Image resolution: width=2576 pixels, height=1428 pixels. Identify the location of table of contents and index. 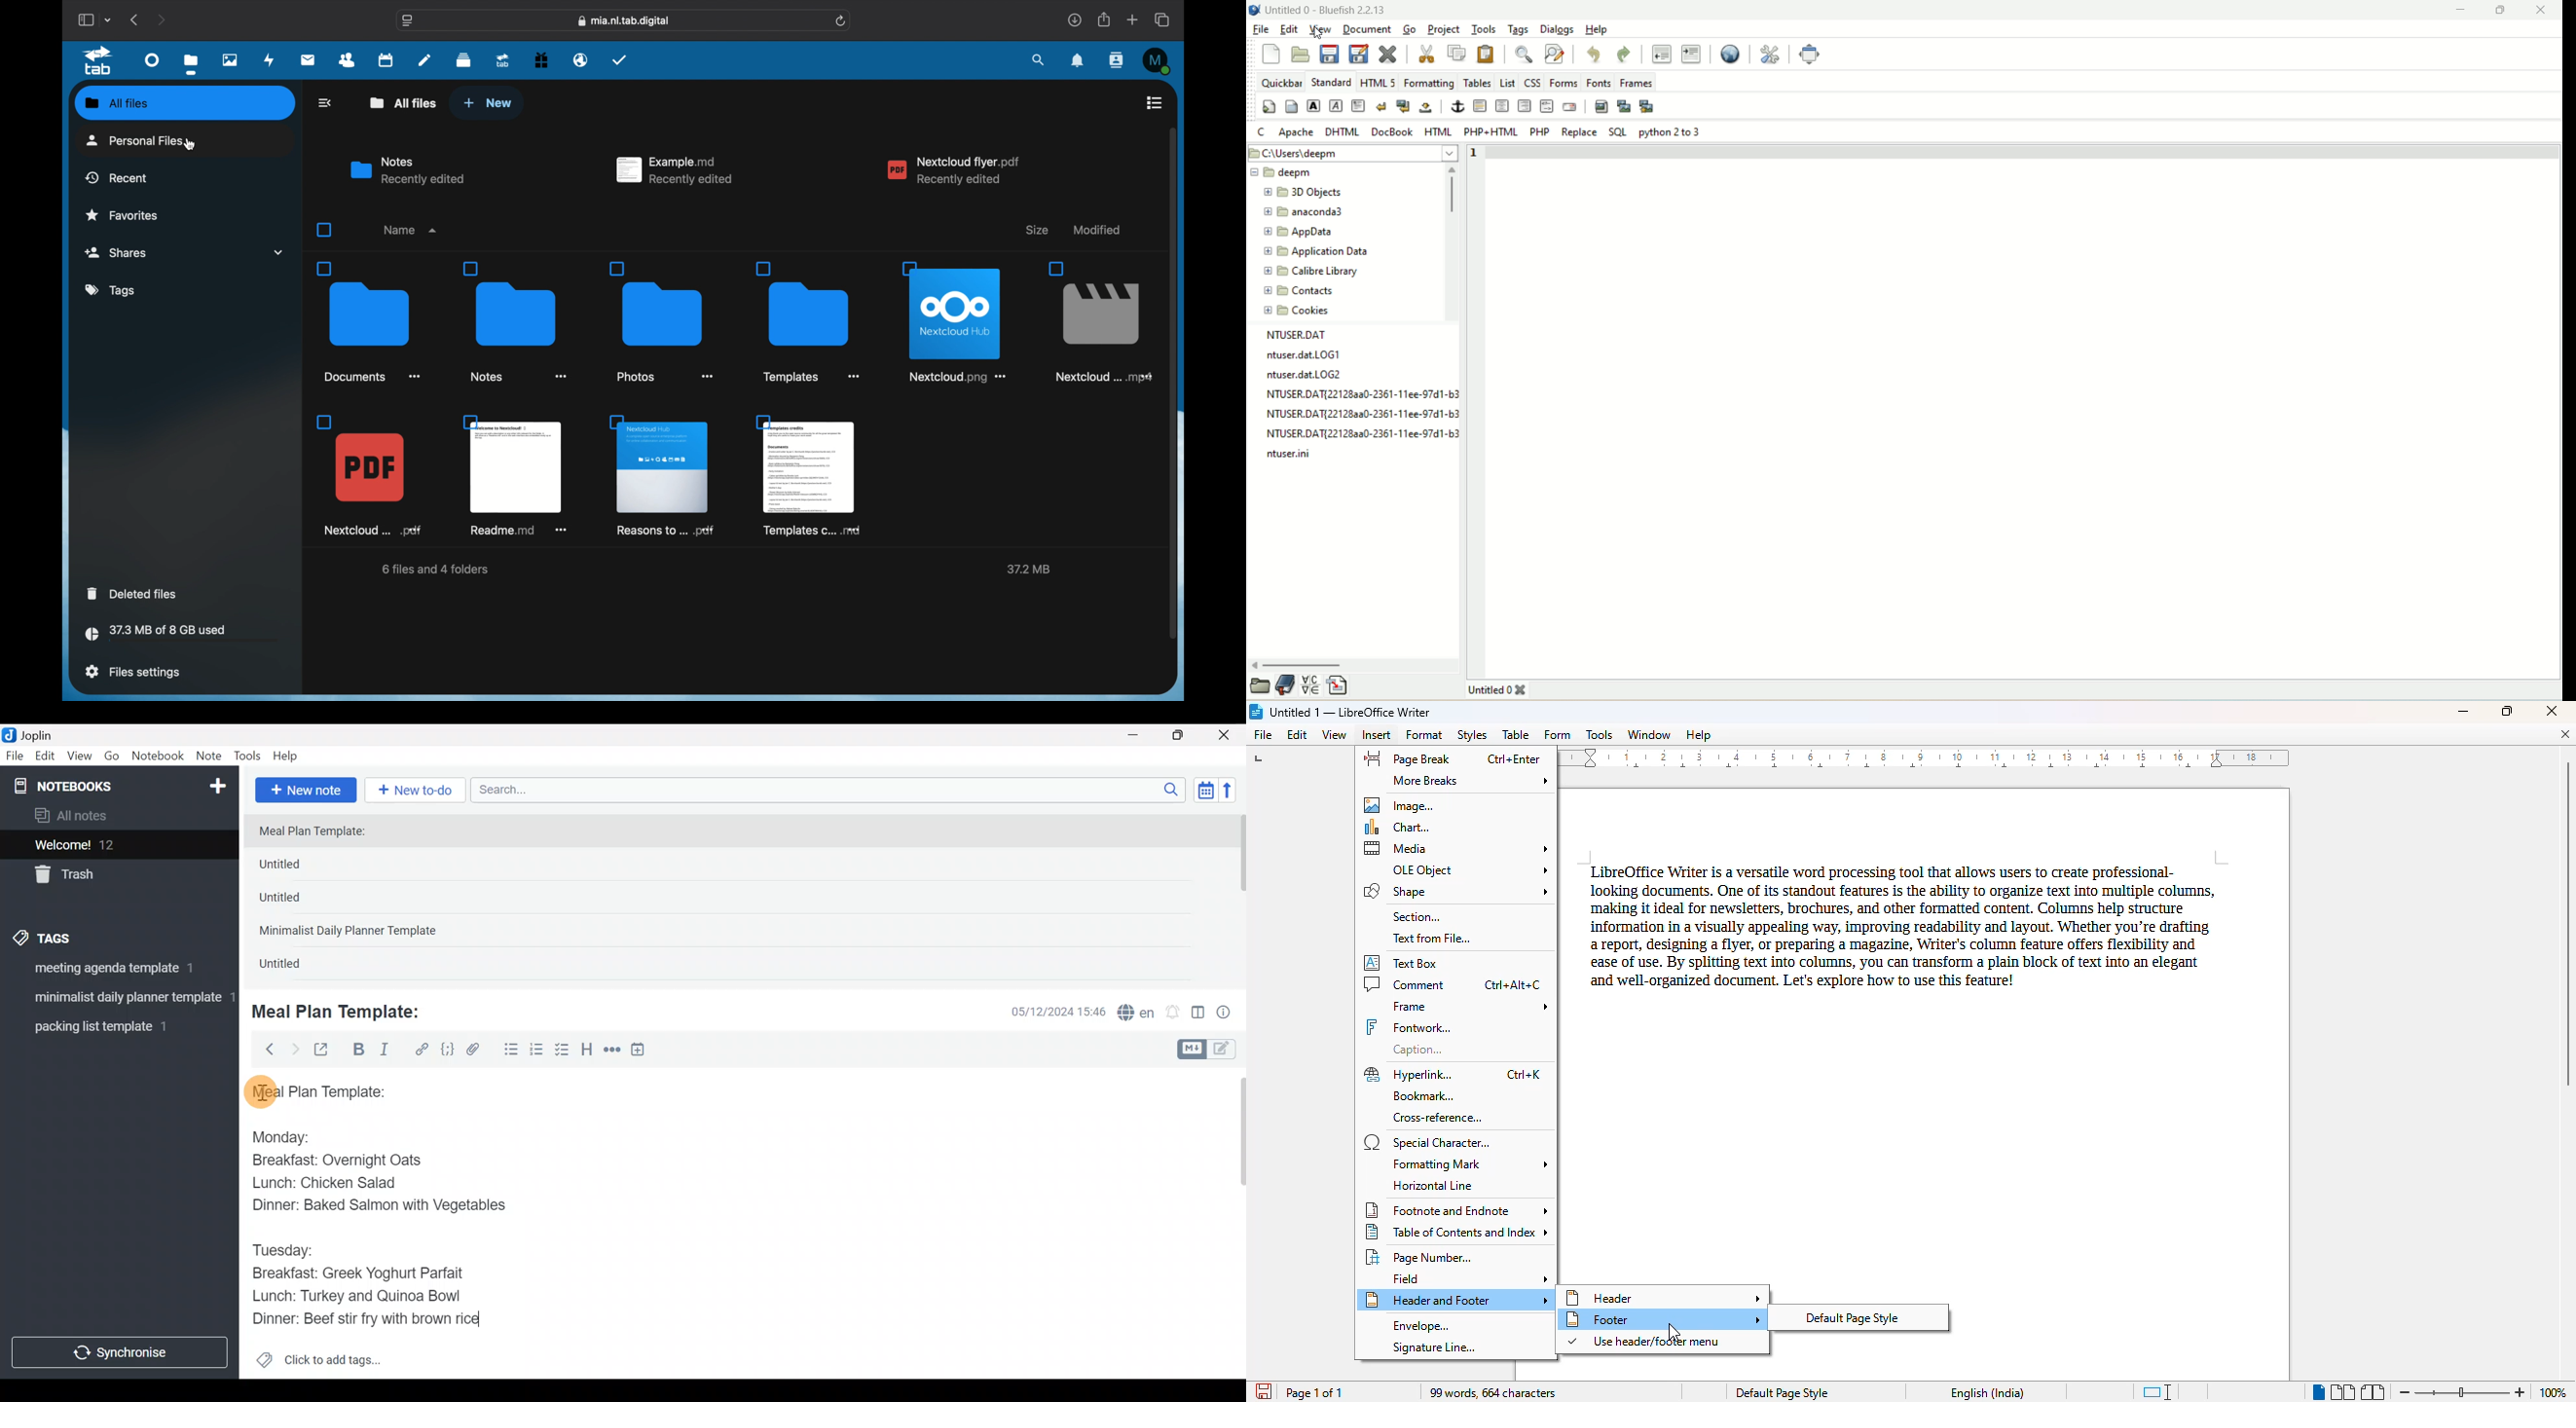
(1458, 1232).